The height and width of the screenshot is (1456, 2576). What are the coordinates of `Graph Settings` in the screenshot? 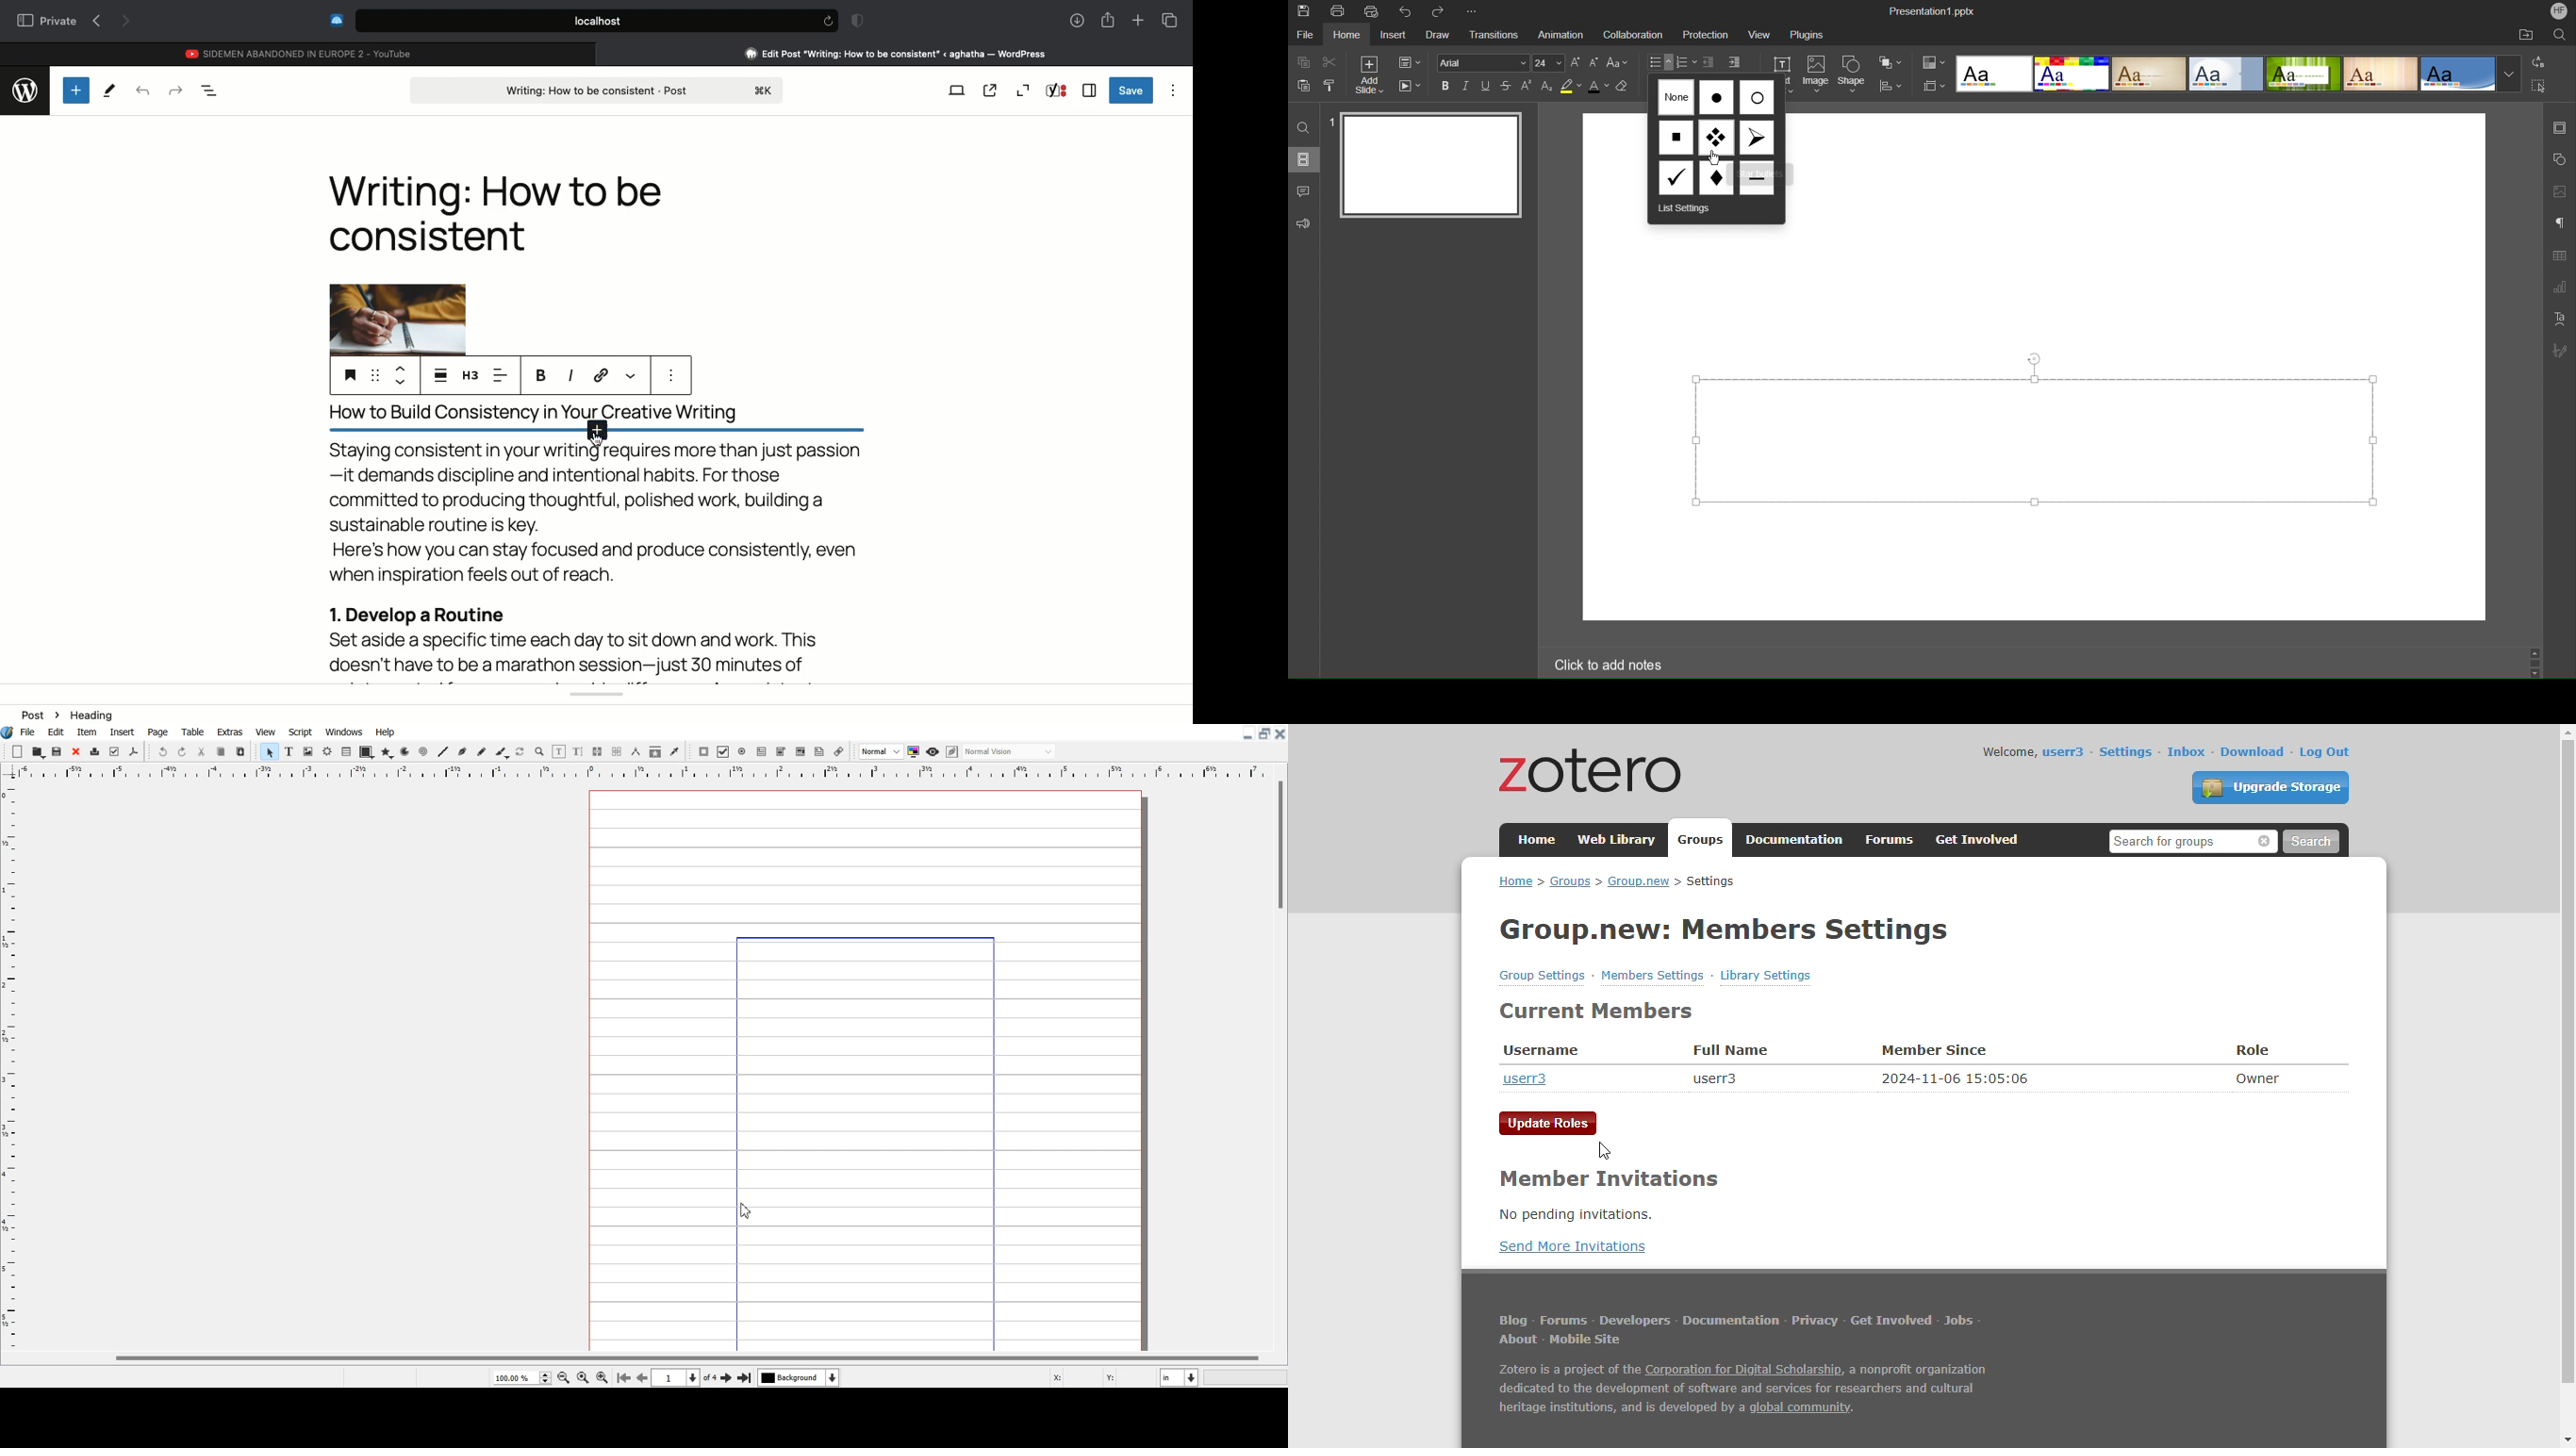 It's located at (2561, 285).